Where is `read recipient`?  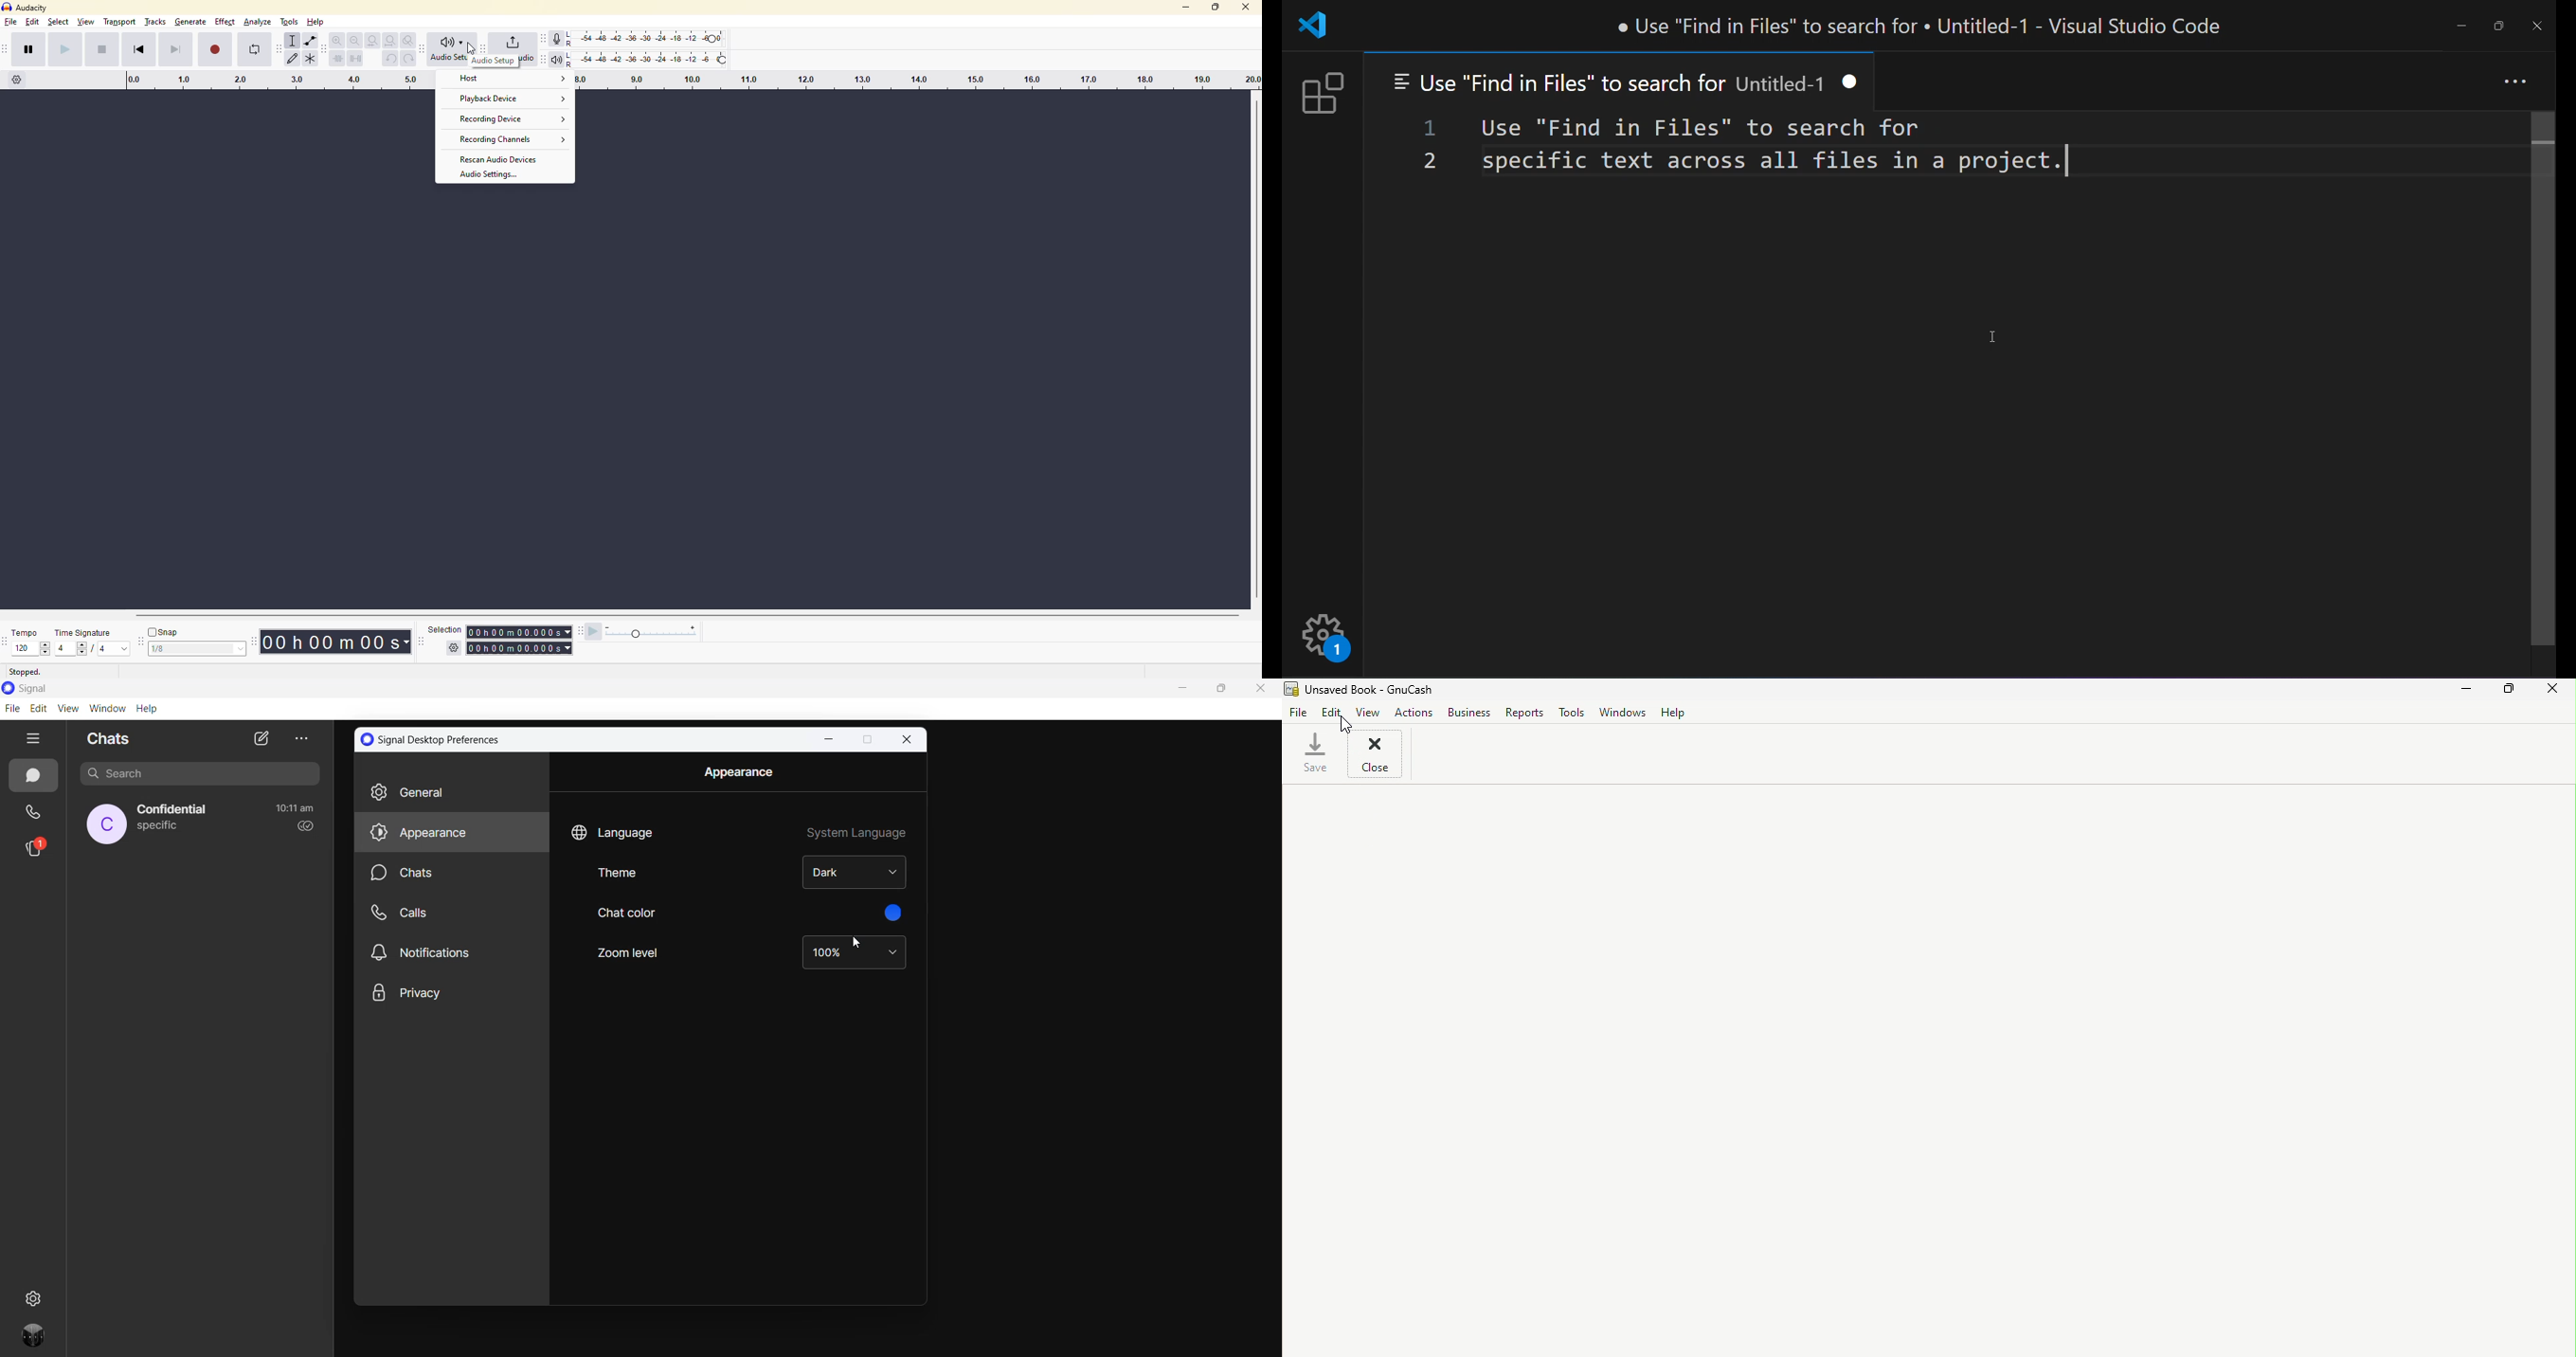 read recipient is located at coordinates (302, 827).